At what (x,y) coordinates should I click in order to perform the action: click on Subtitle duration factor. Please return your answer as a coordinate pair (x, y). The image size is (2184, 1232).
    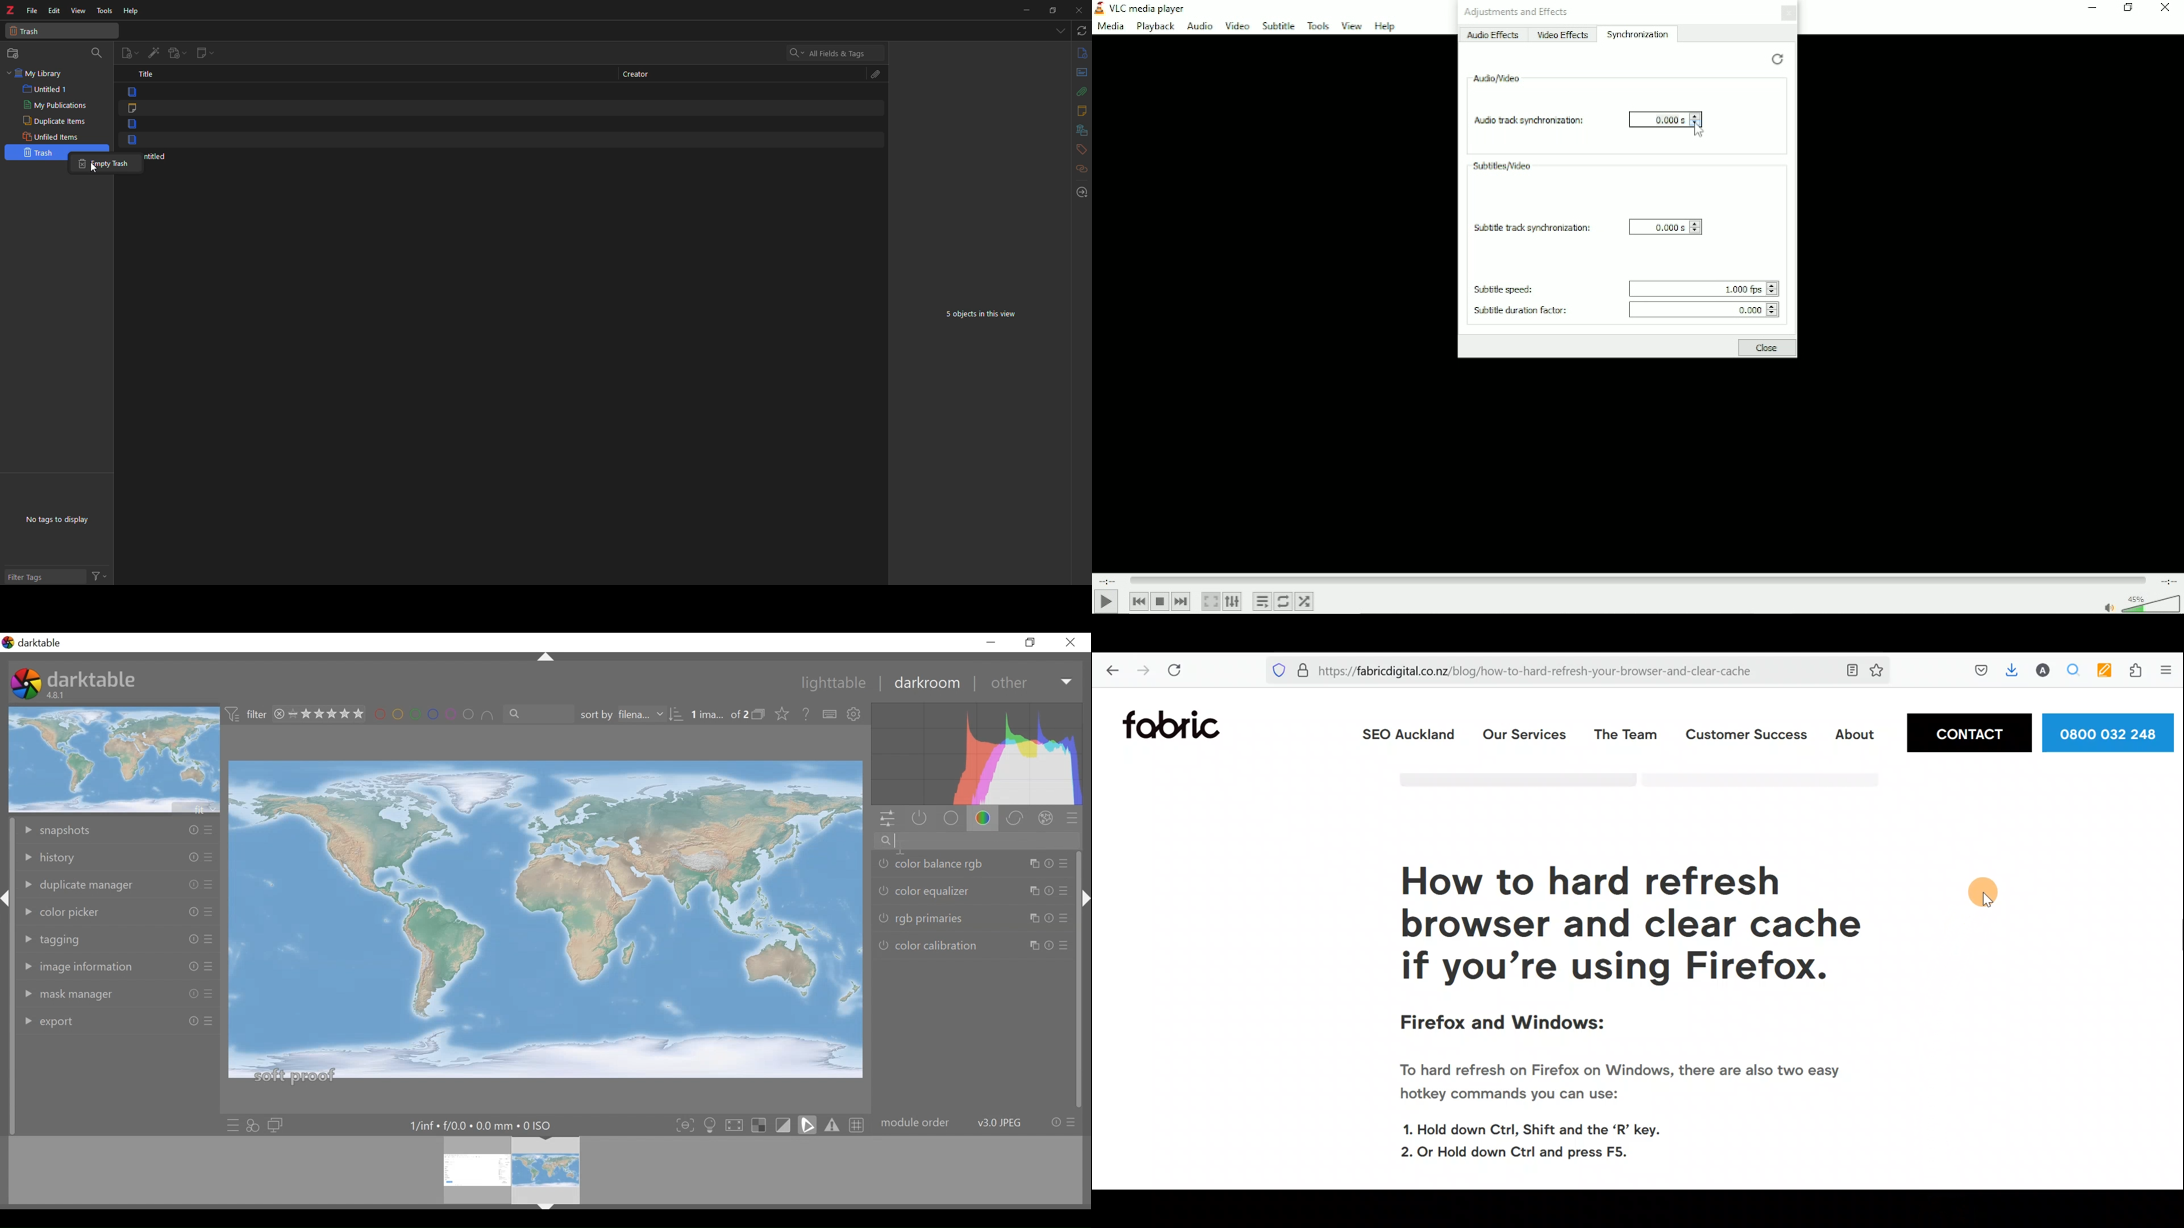
    Looking at the image, I should click on (1520, 311).